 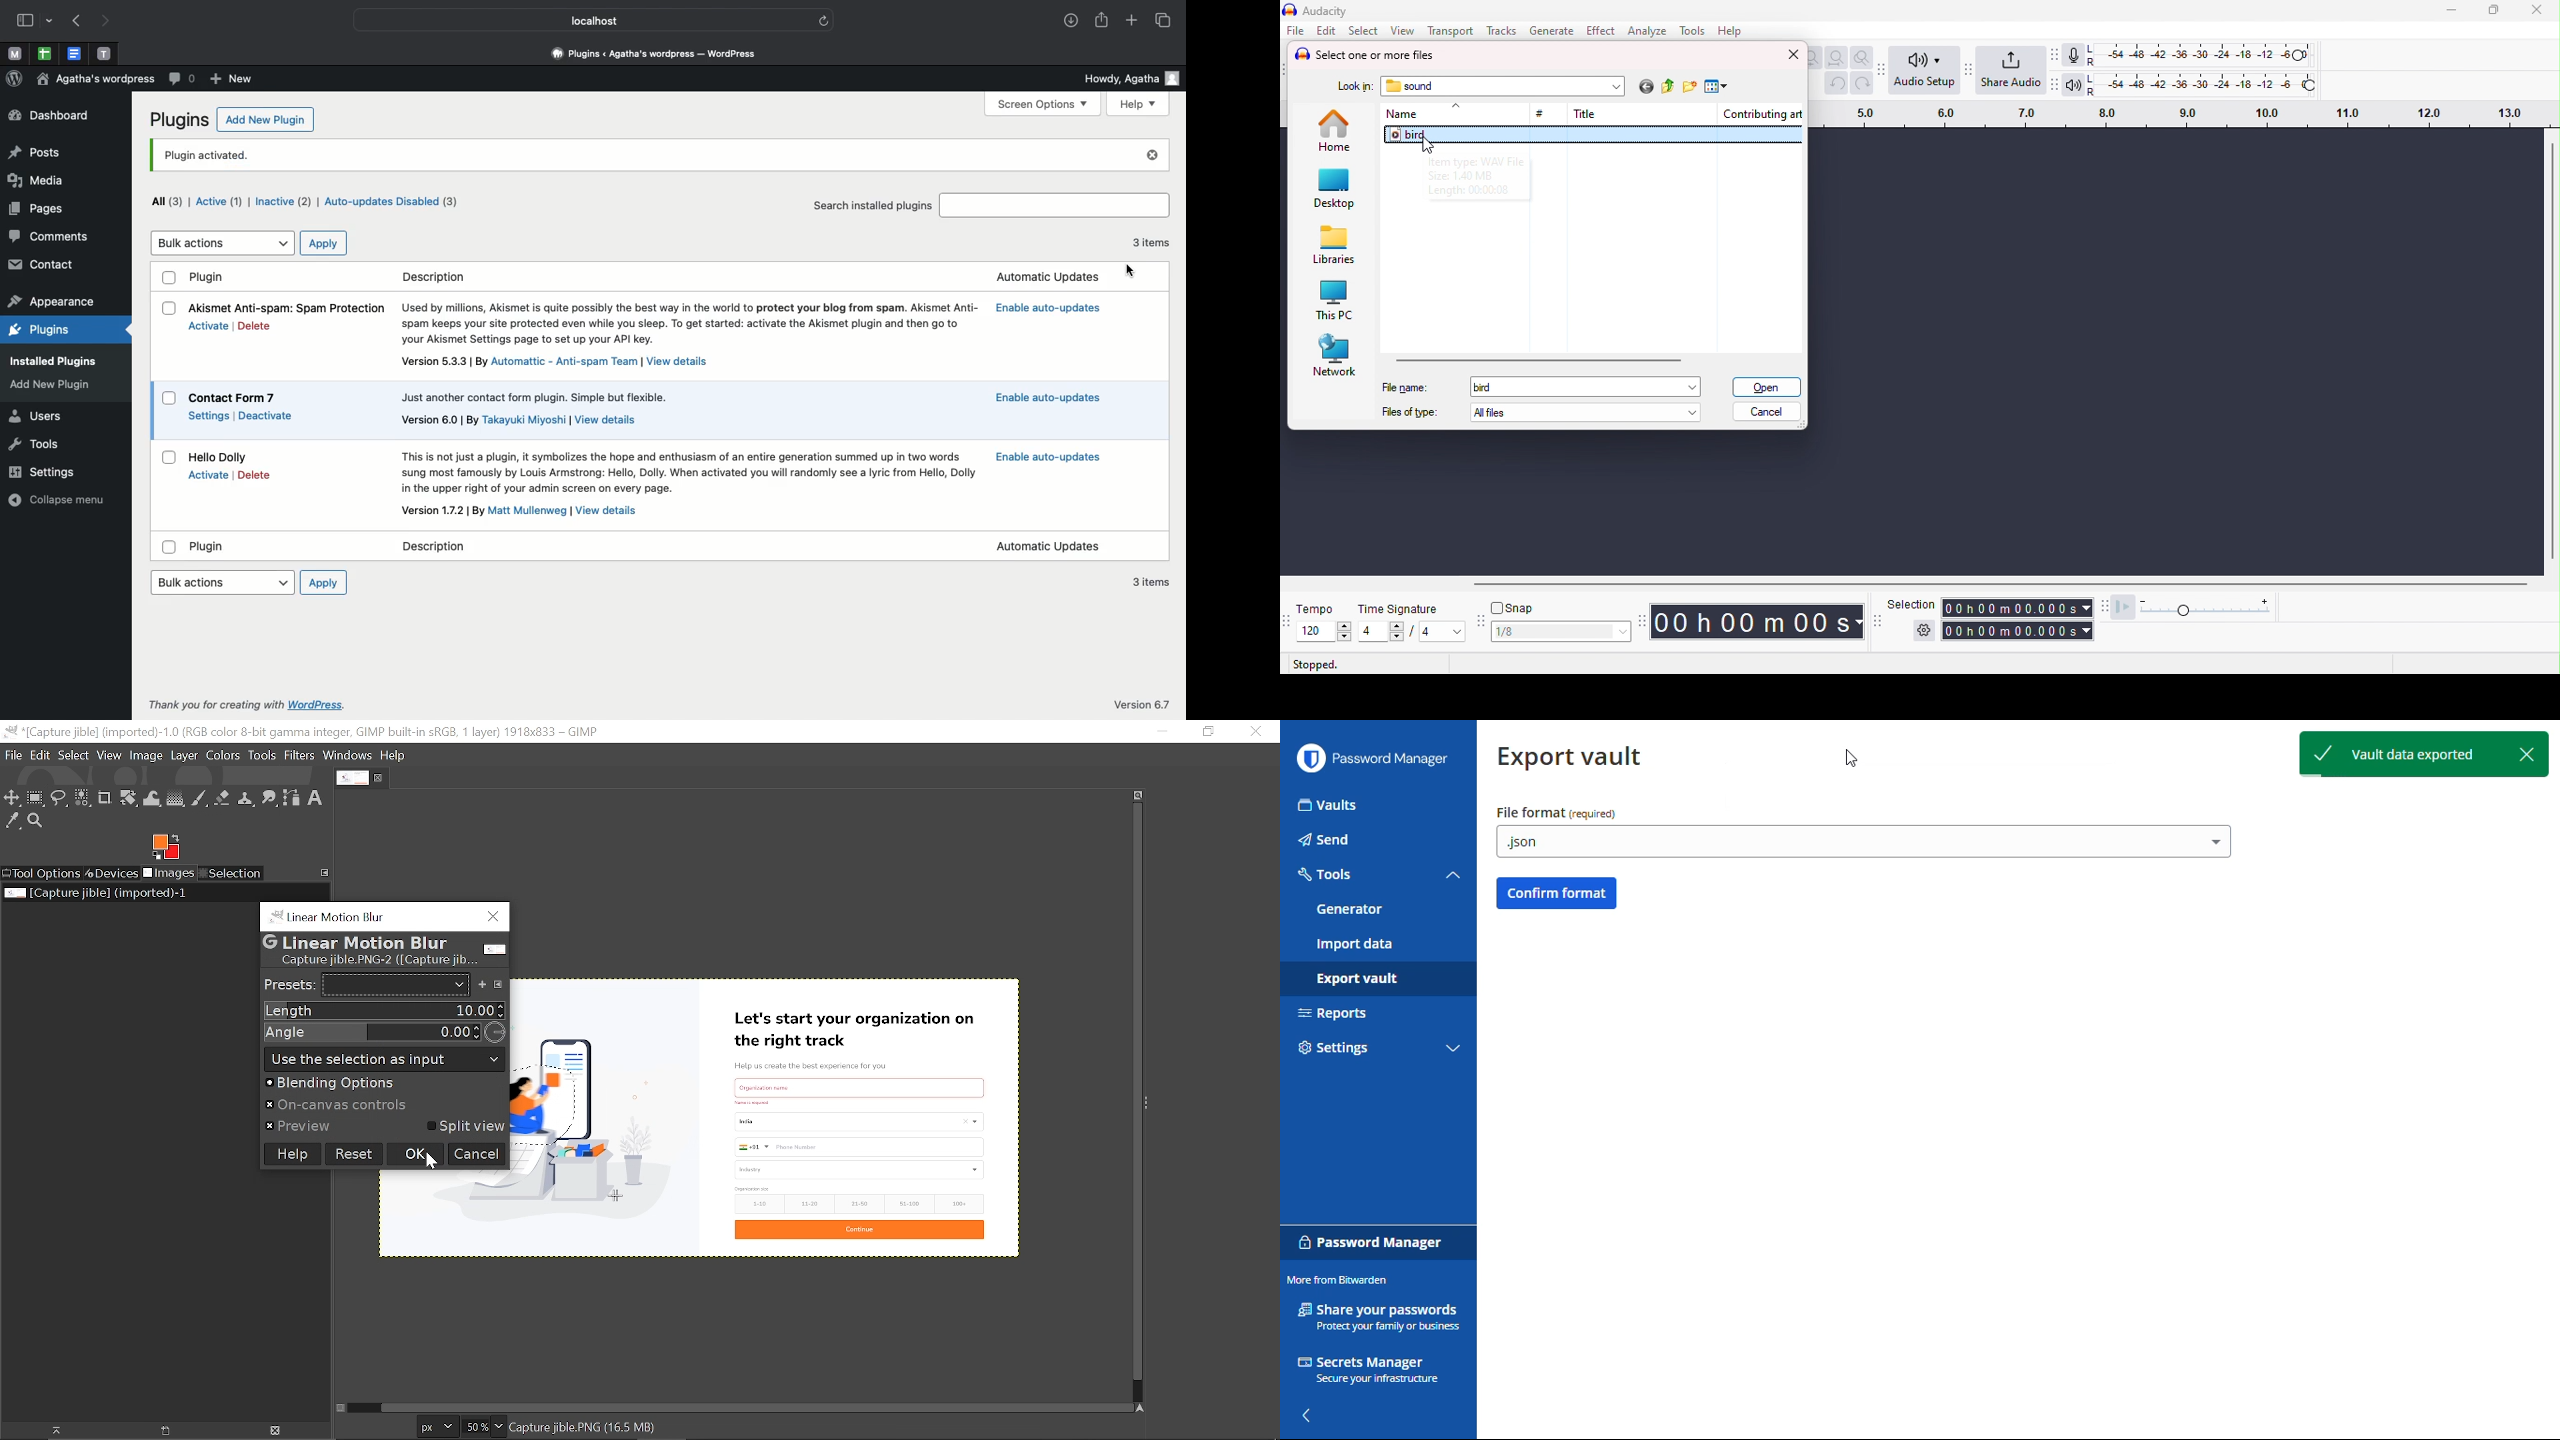 What do you see at coordinates (300, 756) in the screenshot?
I see `Filters` at bounding box center [300, 756].